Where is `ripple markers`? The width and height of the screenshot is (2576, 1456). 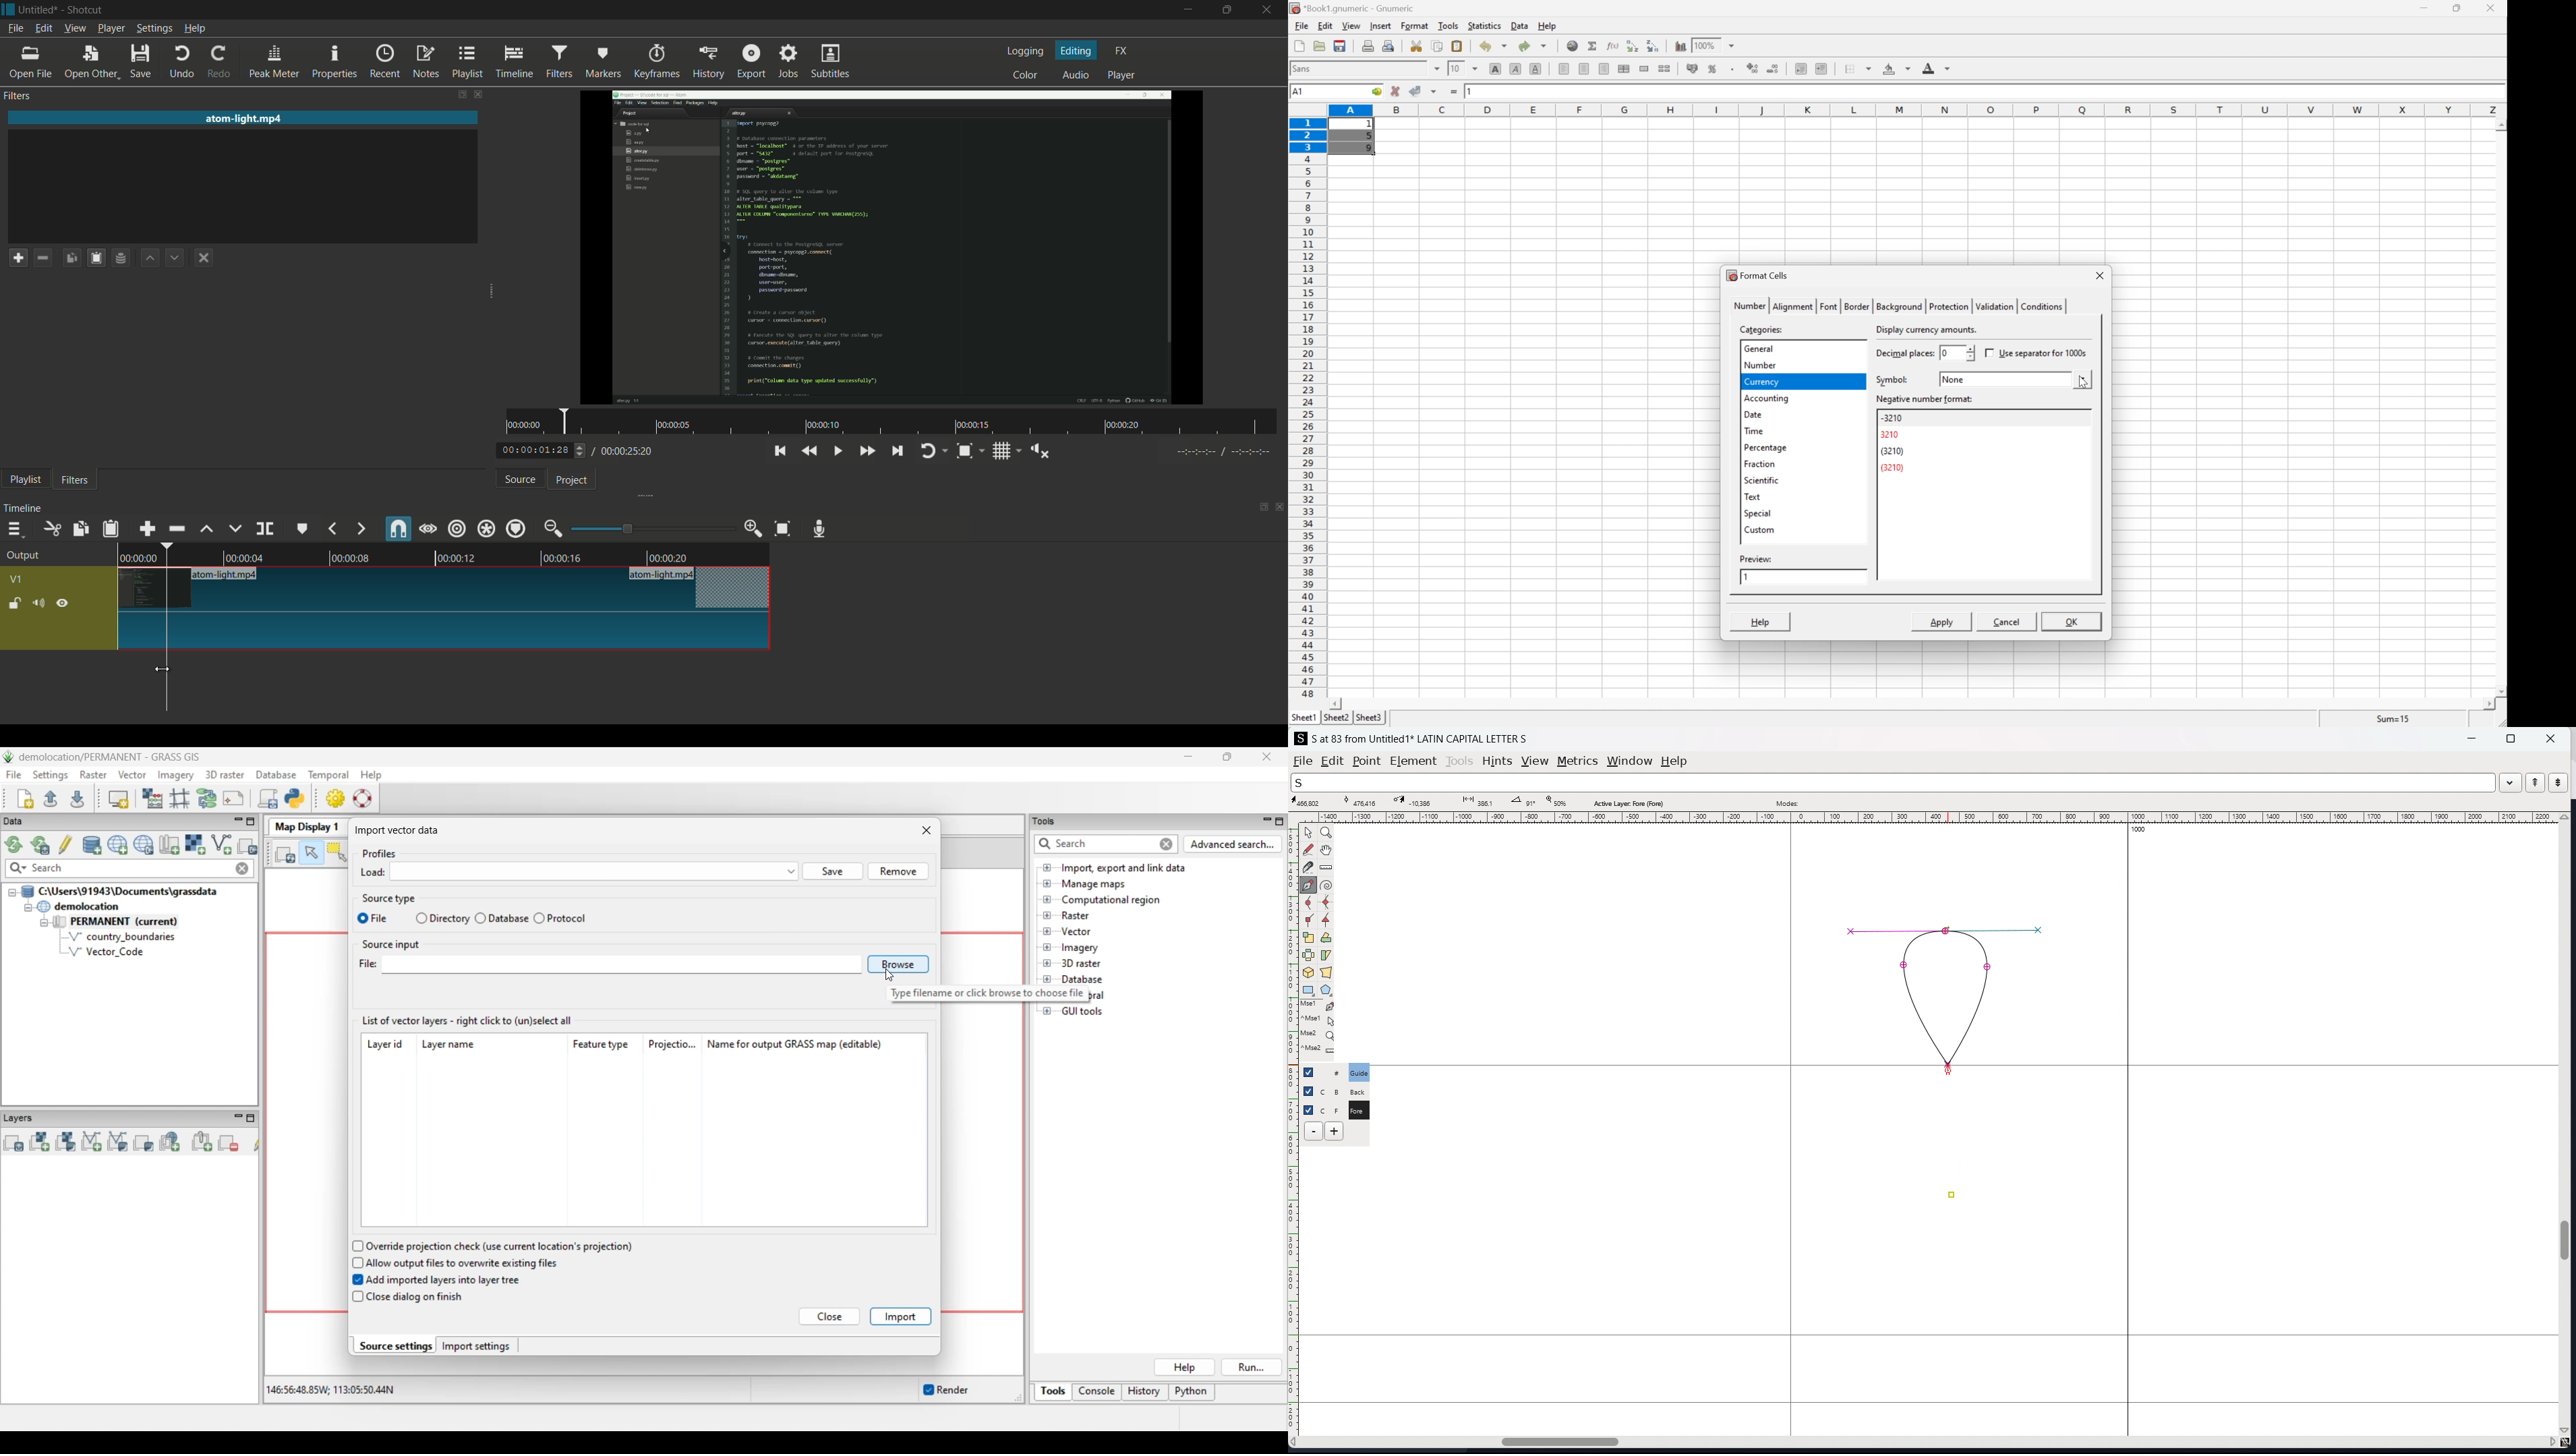
ripple markers is located at coordinates (517, 528).